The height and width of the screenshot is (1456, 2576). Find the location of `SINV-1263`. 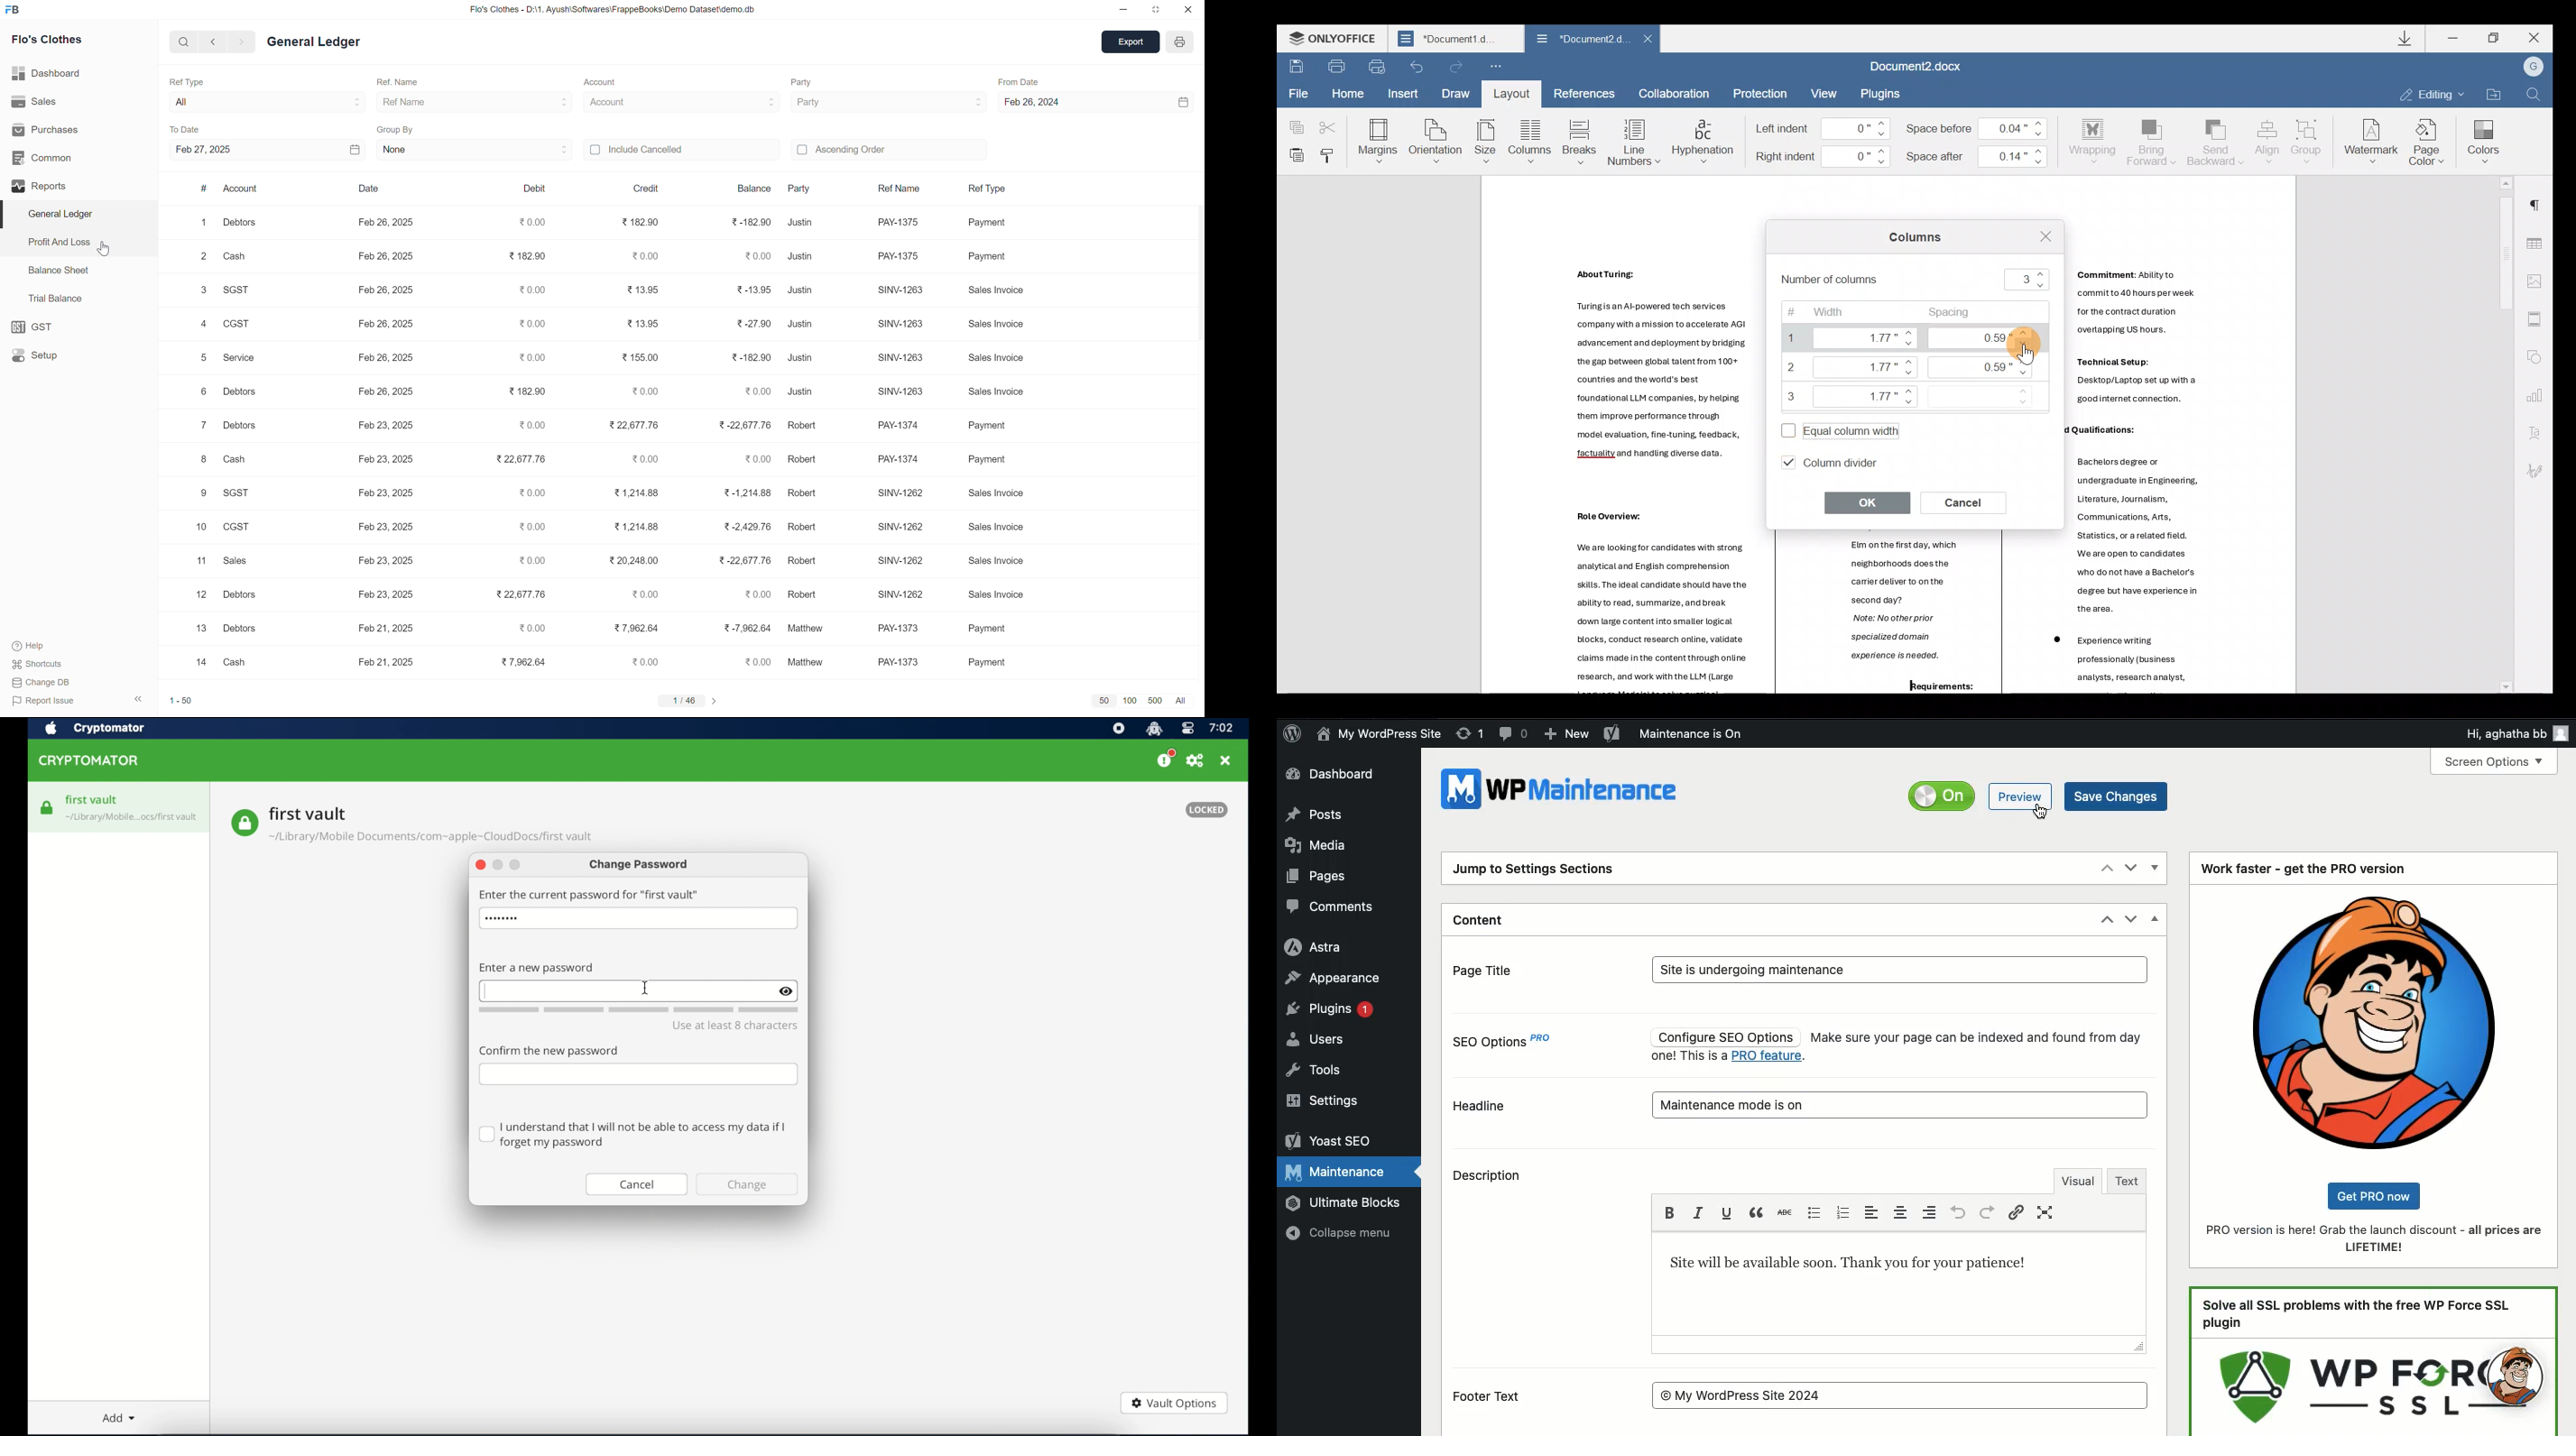

SINV-1263 is located at coordinates (901, 290).